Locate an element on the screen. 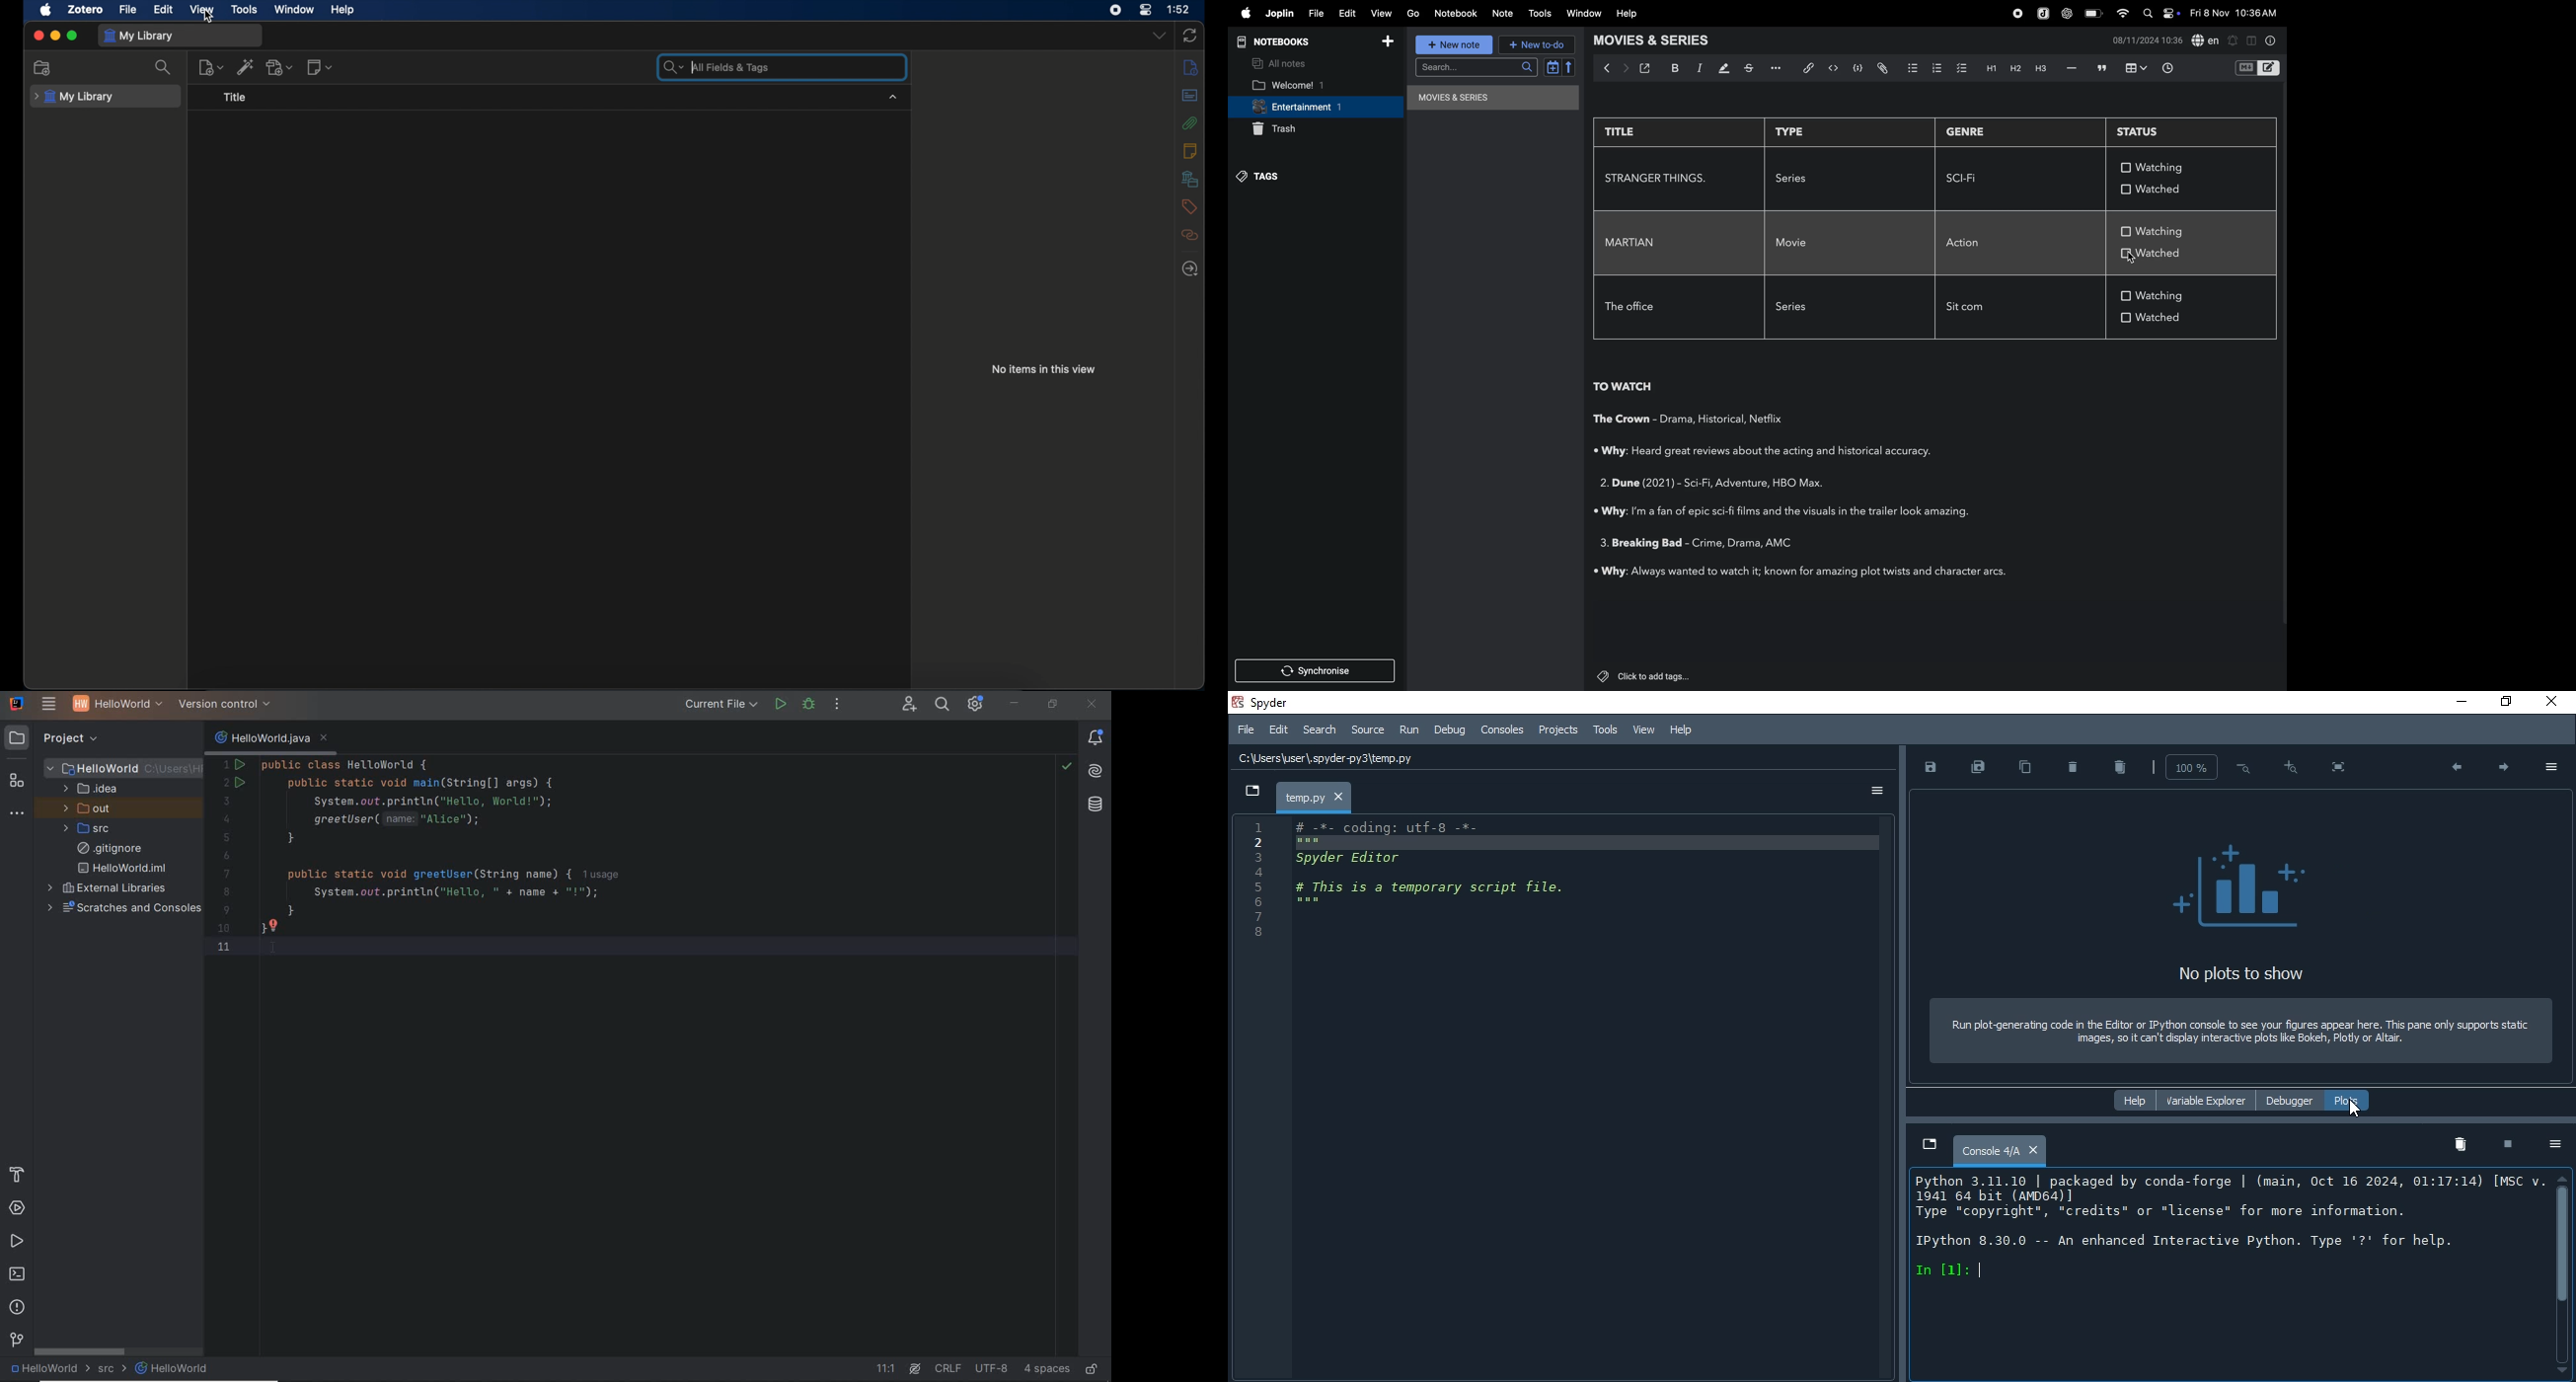 The width and height of the screenshot is (2576, 1400). bold is located at coordinates (1675, 68).